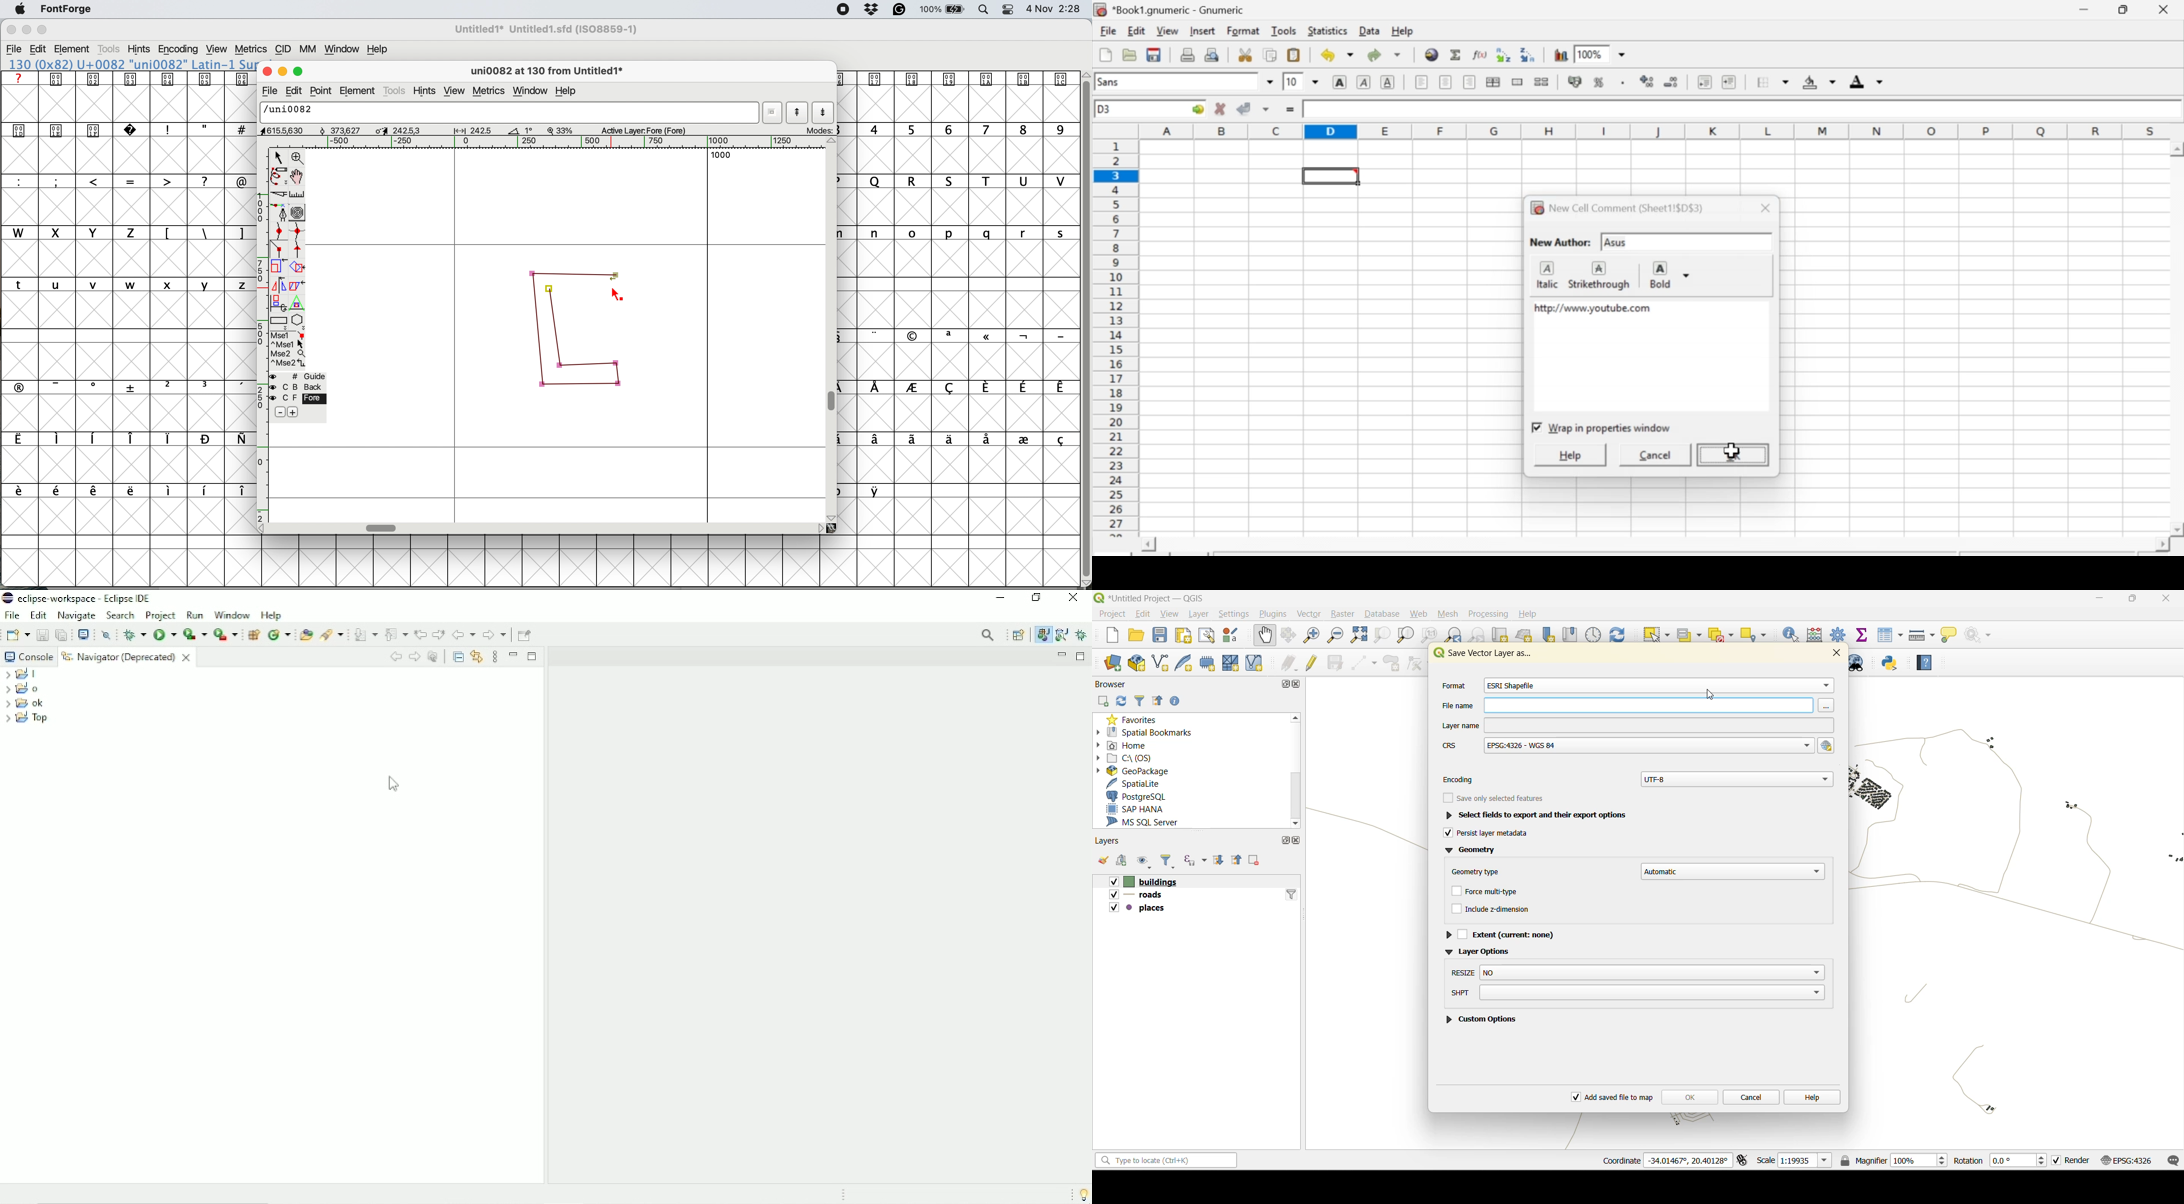  What do you see at coordinates (1529, 56) in the screenshot?
I see `Sort descending` at bounding box center [1529, 56].